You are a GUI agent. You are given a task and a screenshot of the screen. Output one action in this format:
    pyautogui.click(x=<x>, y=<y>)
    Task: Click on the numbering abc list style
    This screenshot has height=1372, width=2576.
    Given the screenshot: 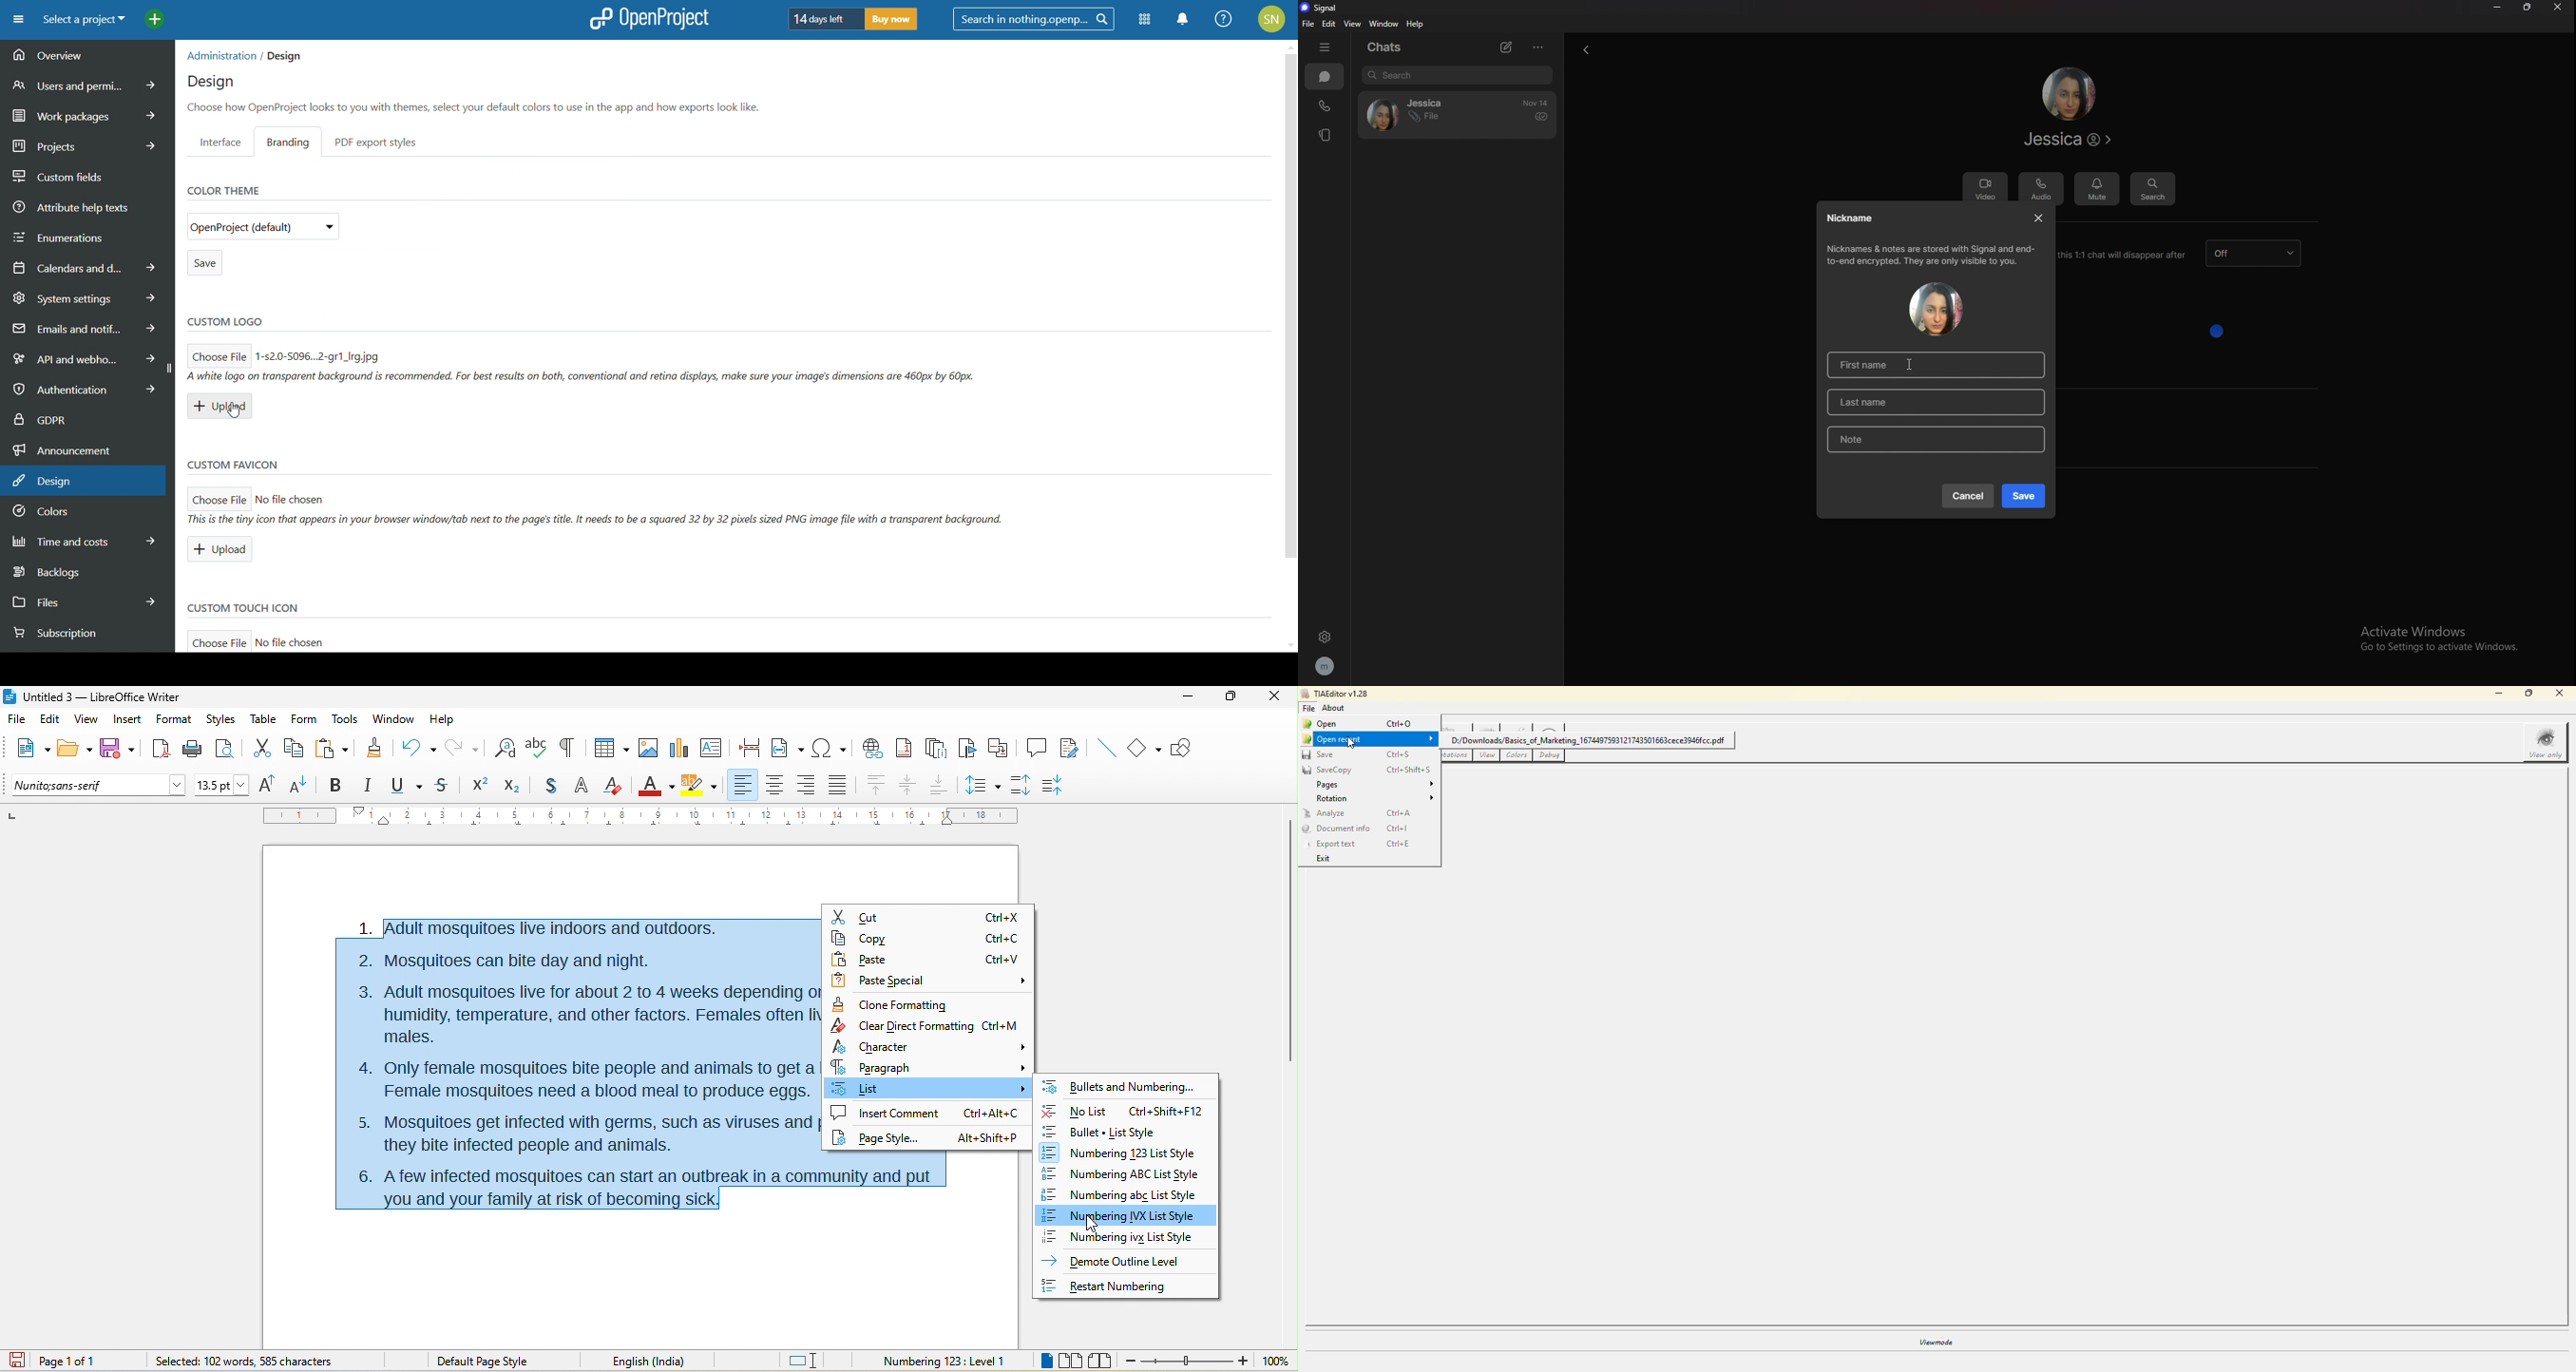 What is the action you would take?
    pyautogui.click(x=1122, y=1175)
    